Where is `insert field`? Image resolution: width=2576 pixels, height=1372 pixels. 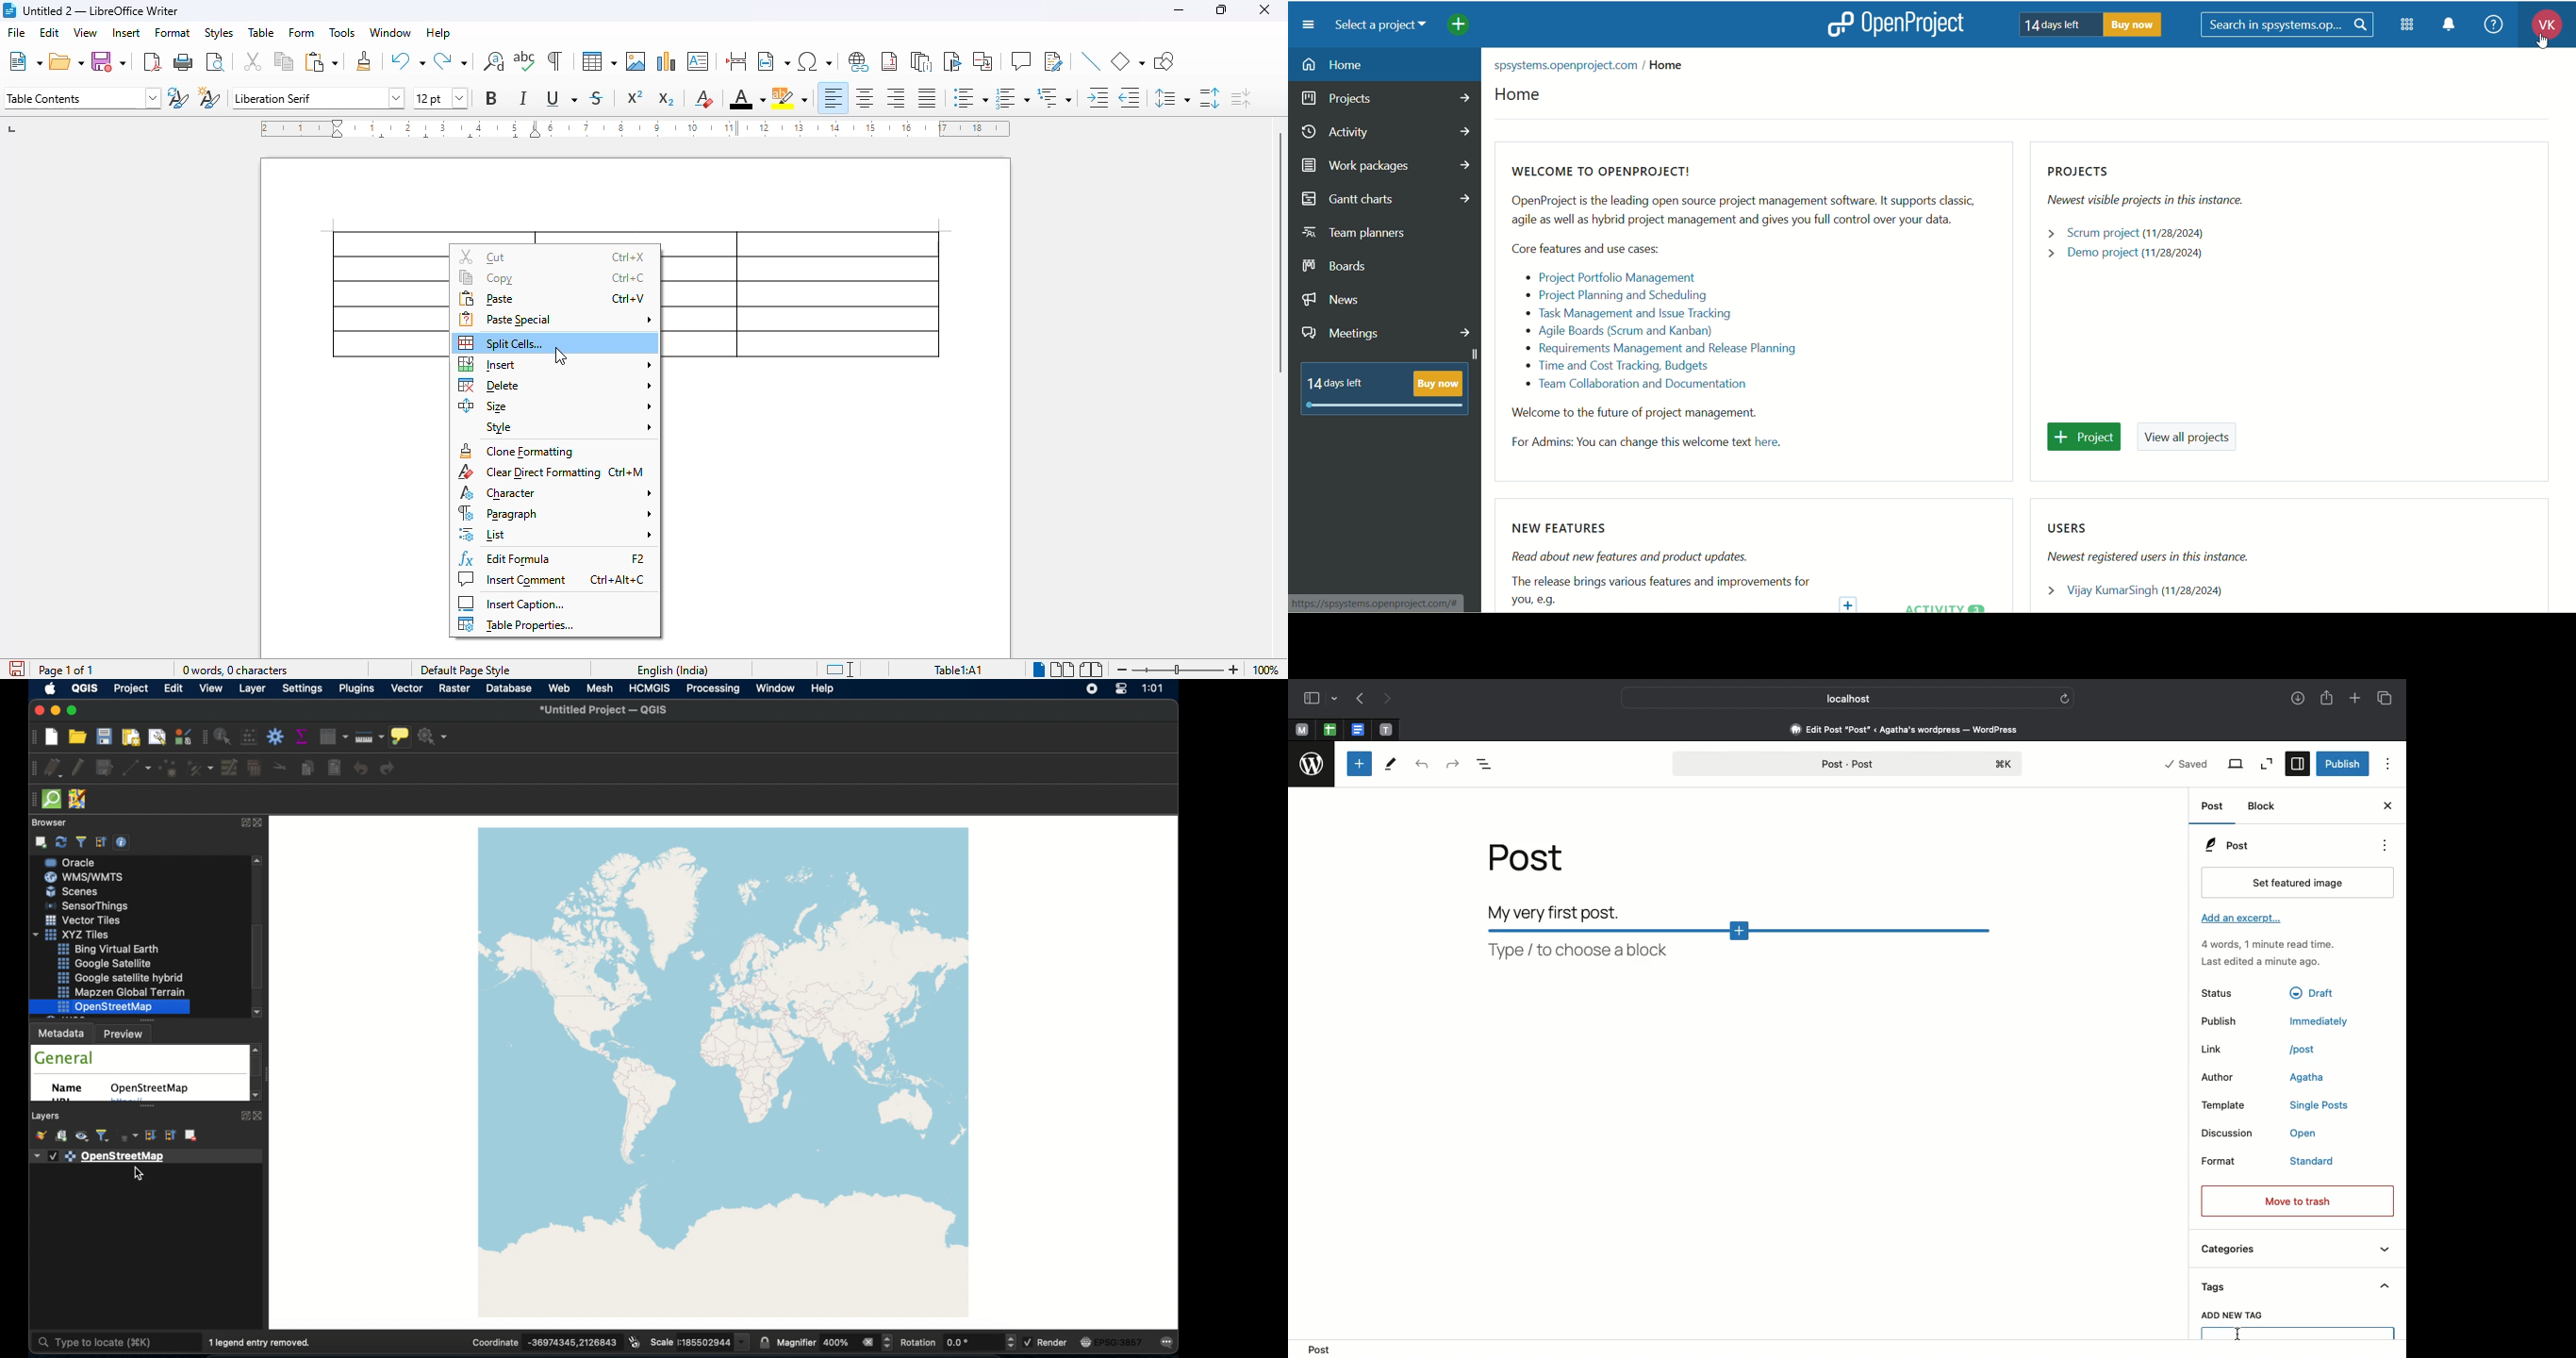
insert field is located at coordinates (773, 60).